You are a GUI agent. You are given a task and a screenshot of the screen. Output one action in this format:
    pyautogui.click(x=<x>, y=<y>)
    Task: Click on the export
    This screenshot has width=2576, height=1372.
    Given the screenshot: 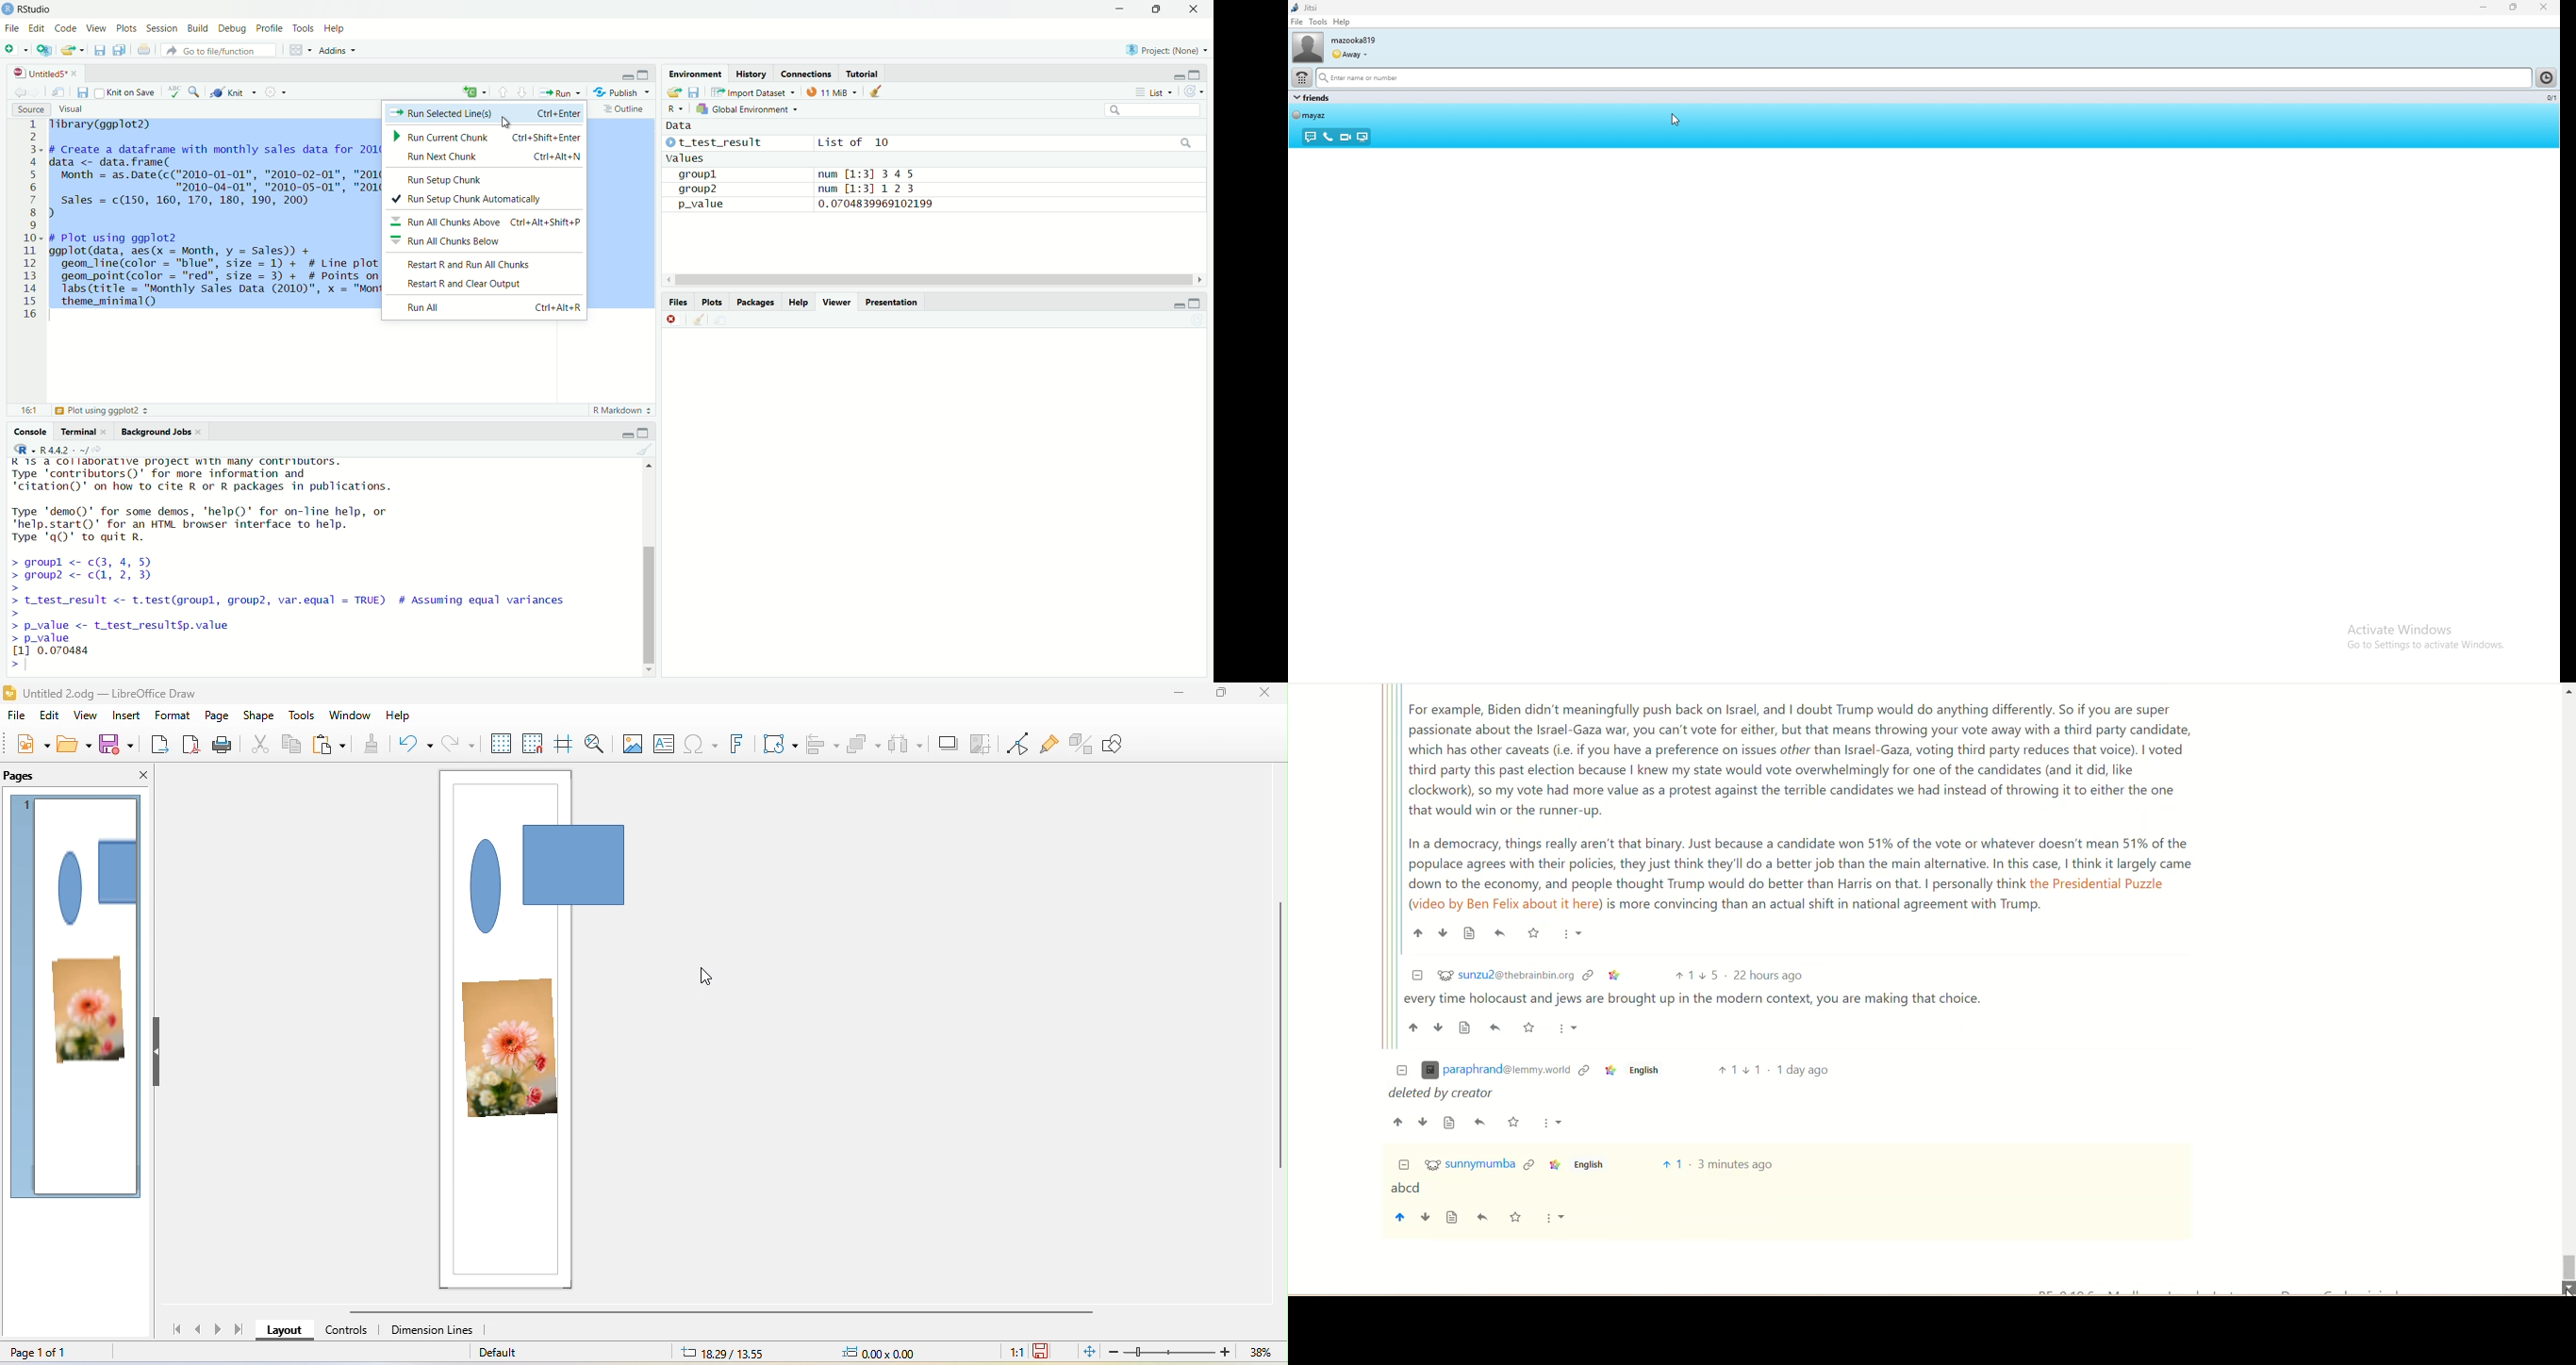 What is the action you would take?
    pyautogui.click(x=160, y=746)
    